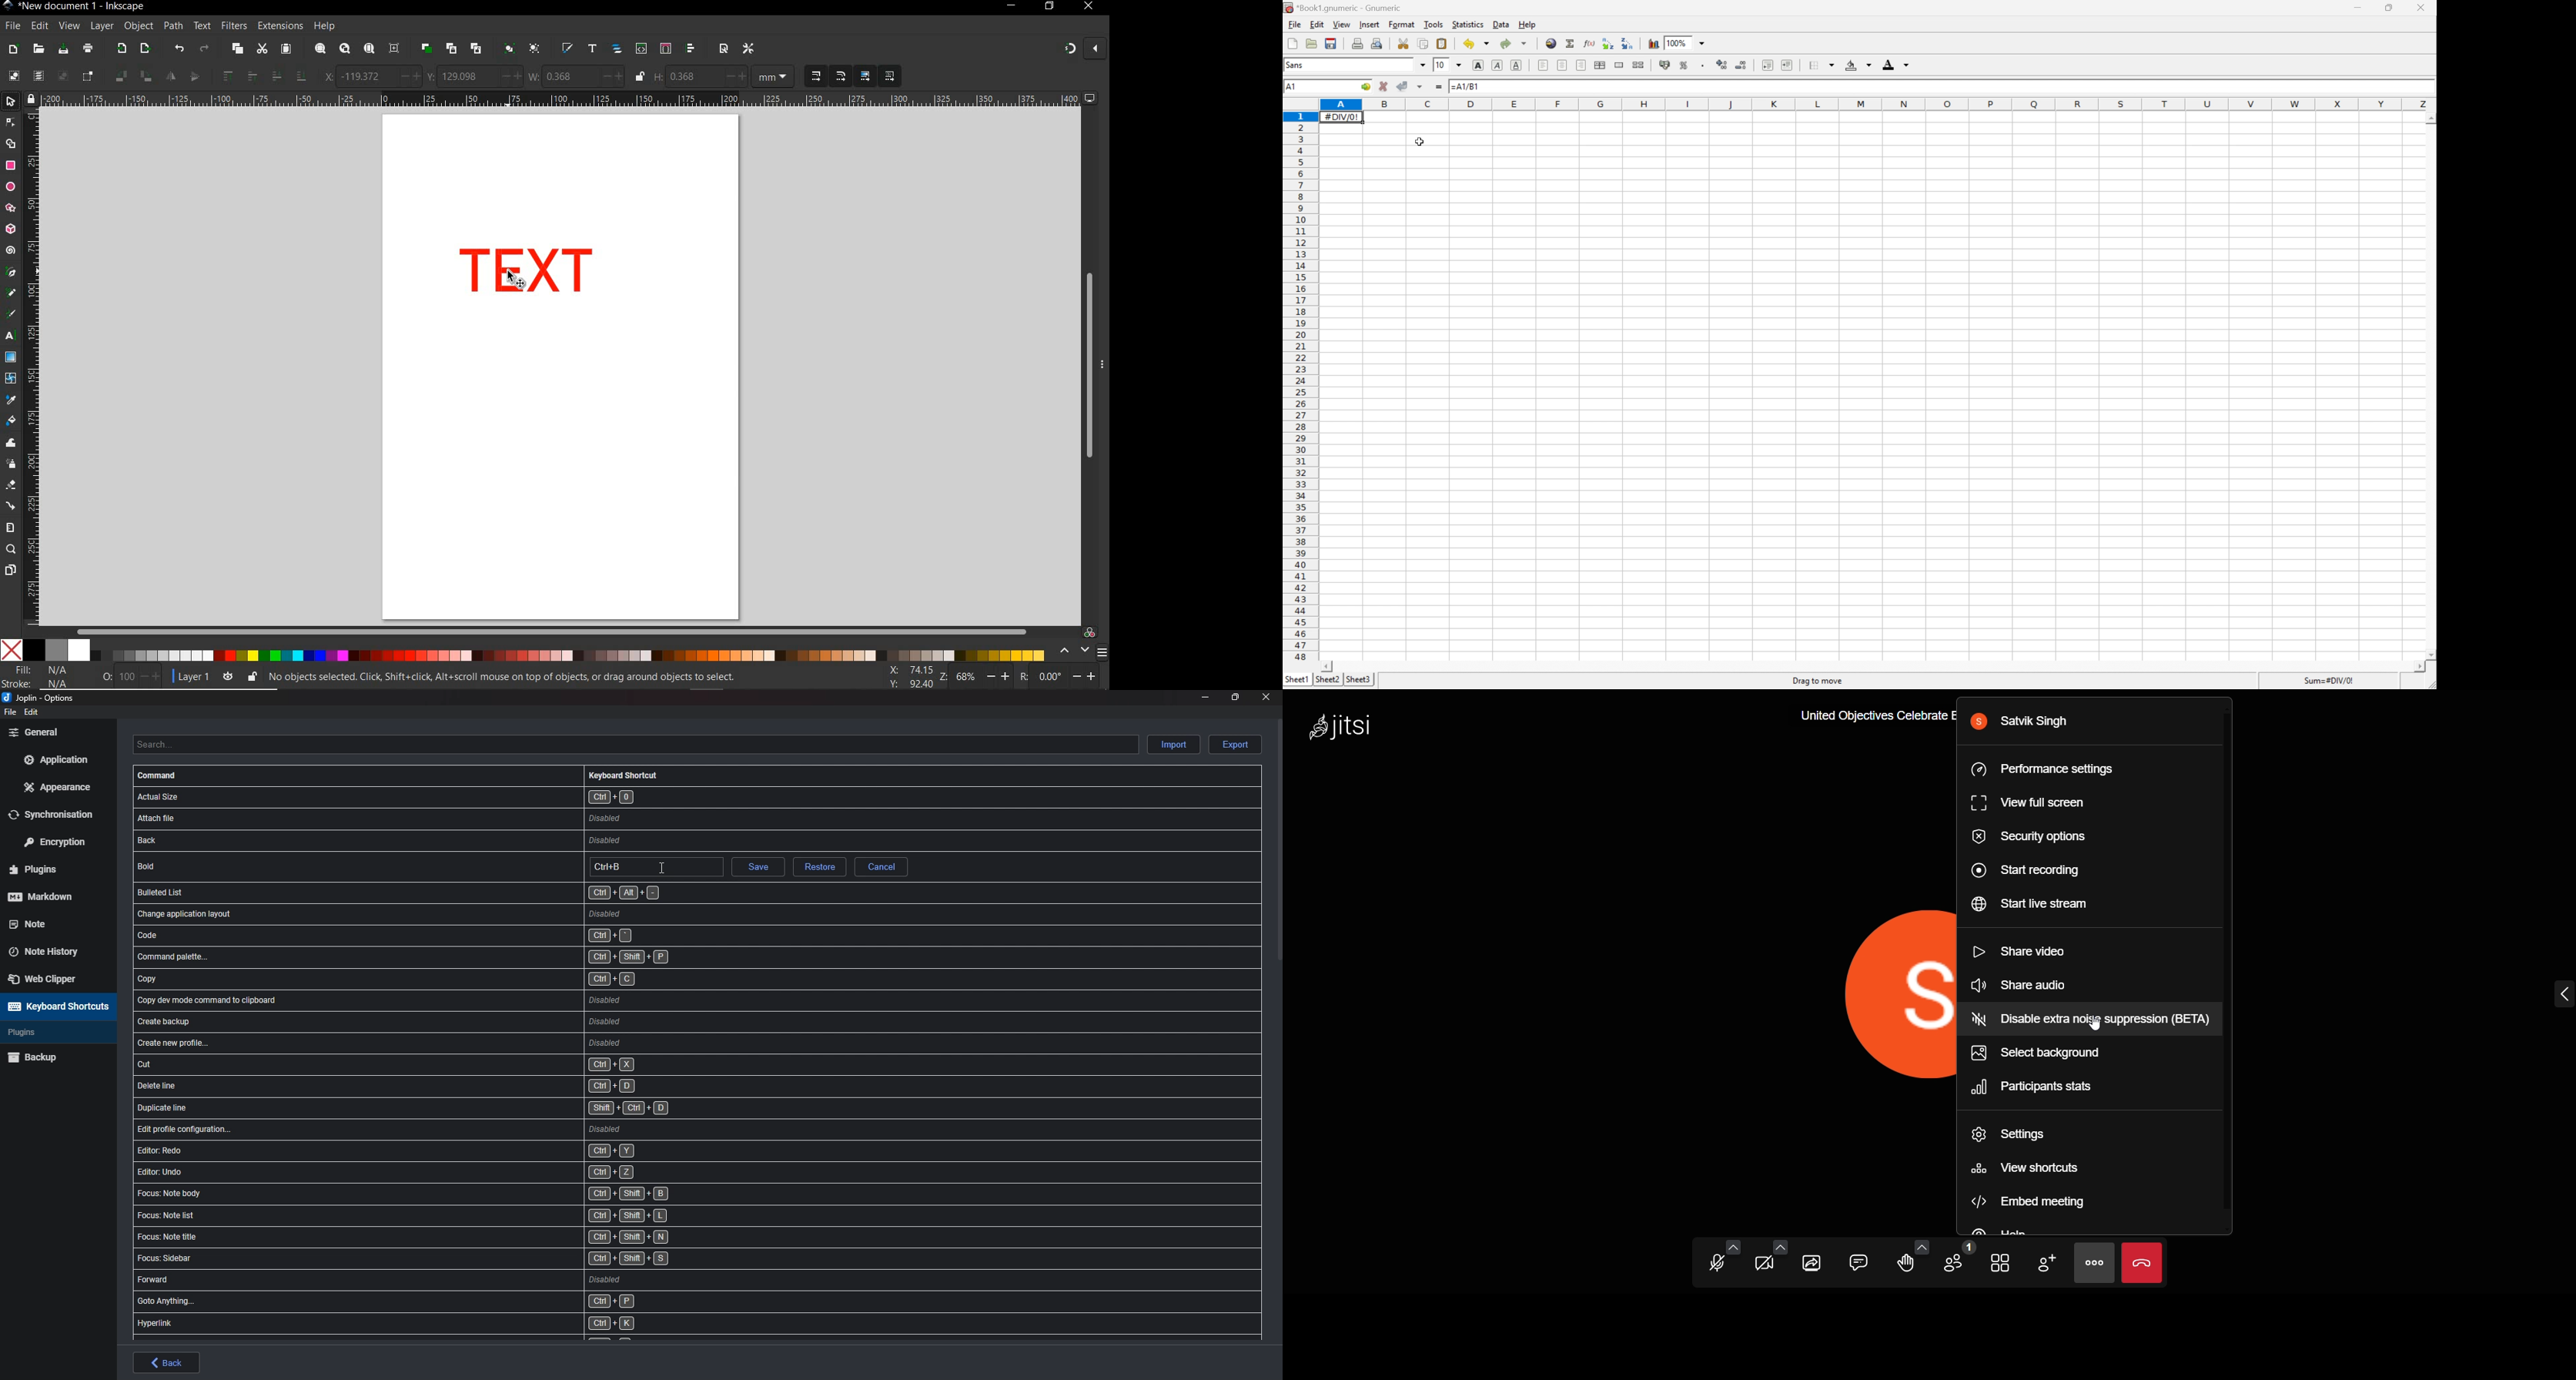 This screenshot has width=2576, height=1400. What do you see at coordinates (567, 49) in the screenshot?
I see `OPEN FILL AND STROKE` at bounding box center [567, 49].